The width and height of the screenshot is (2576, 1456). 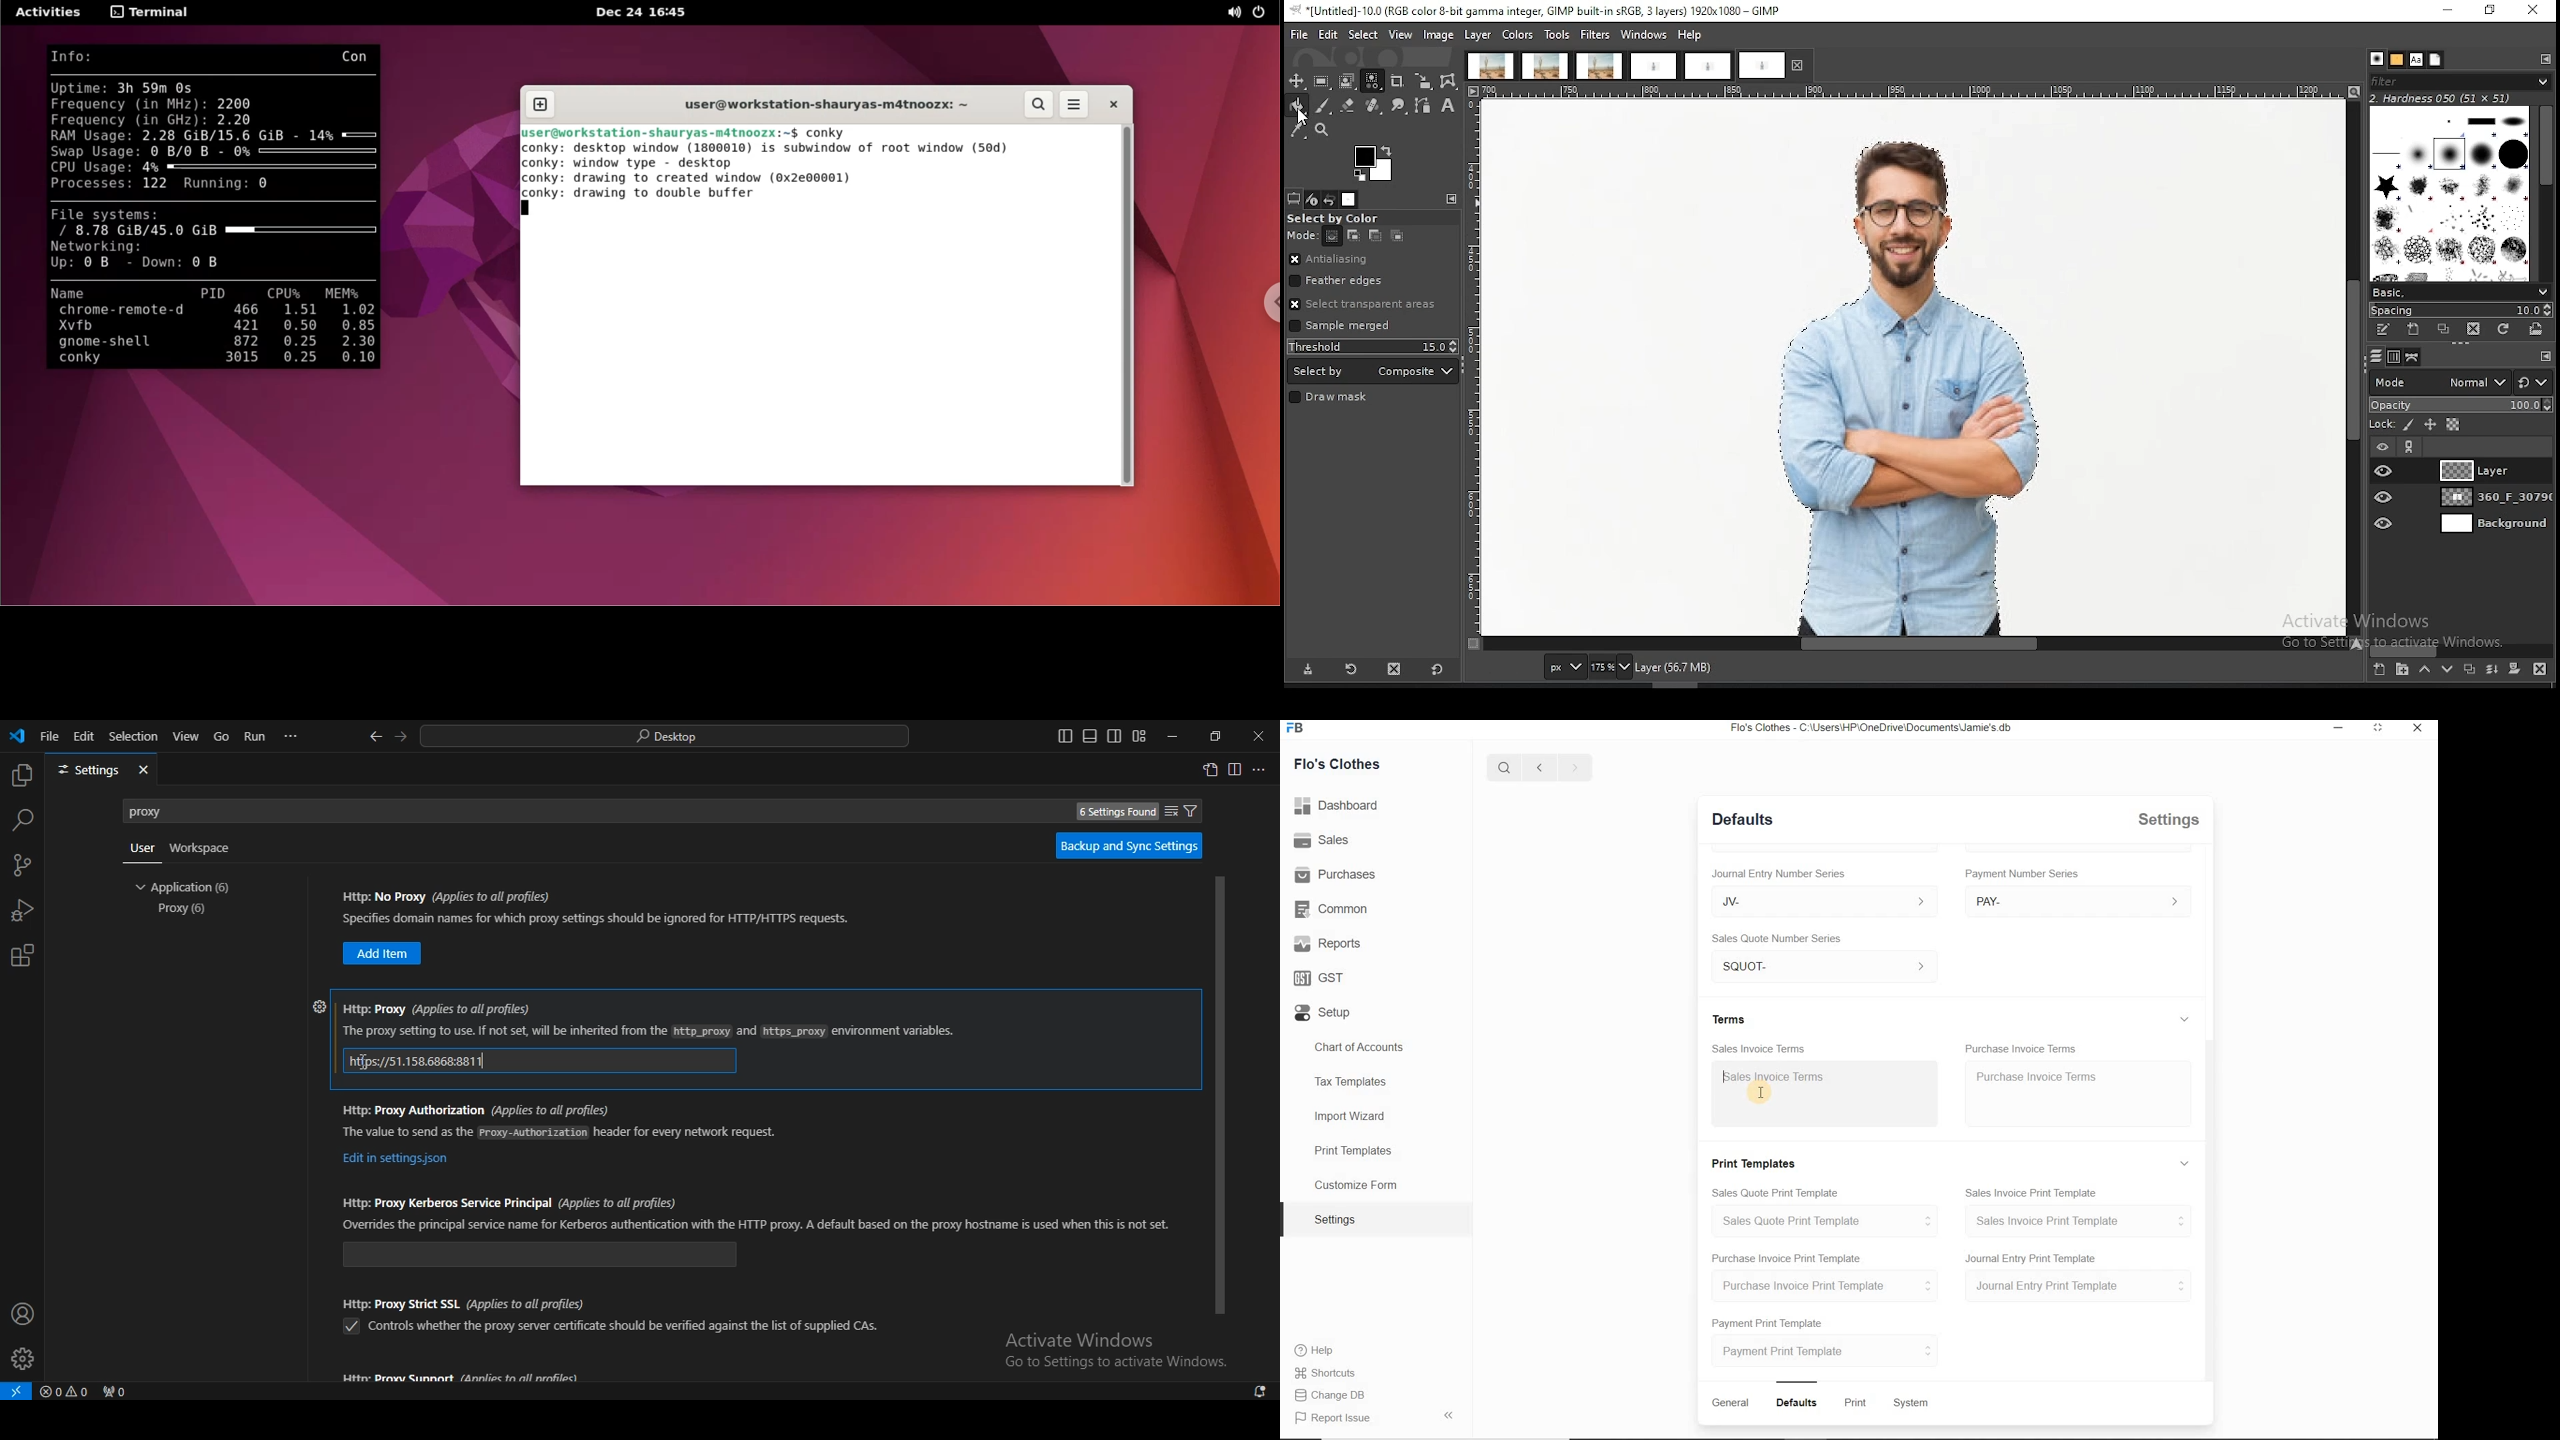 I want to click on Report issue, so click(x=1334, y=1419).